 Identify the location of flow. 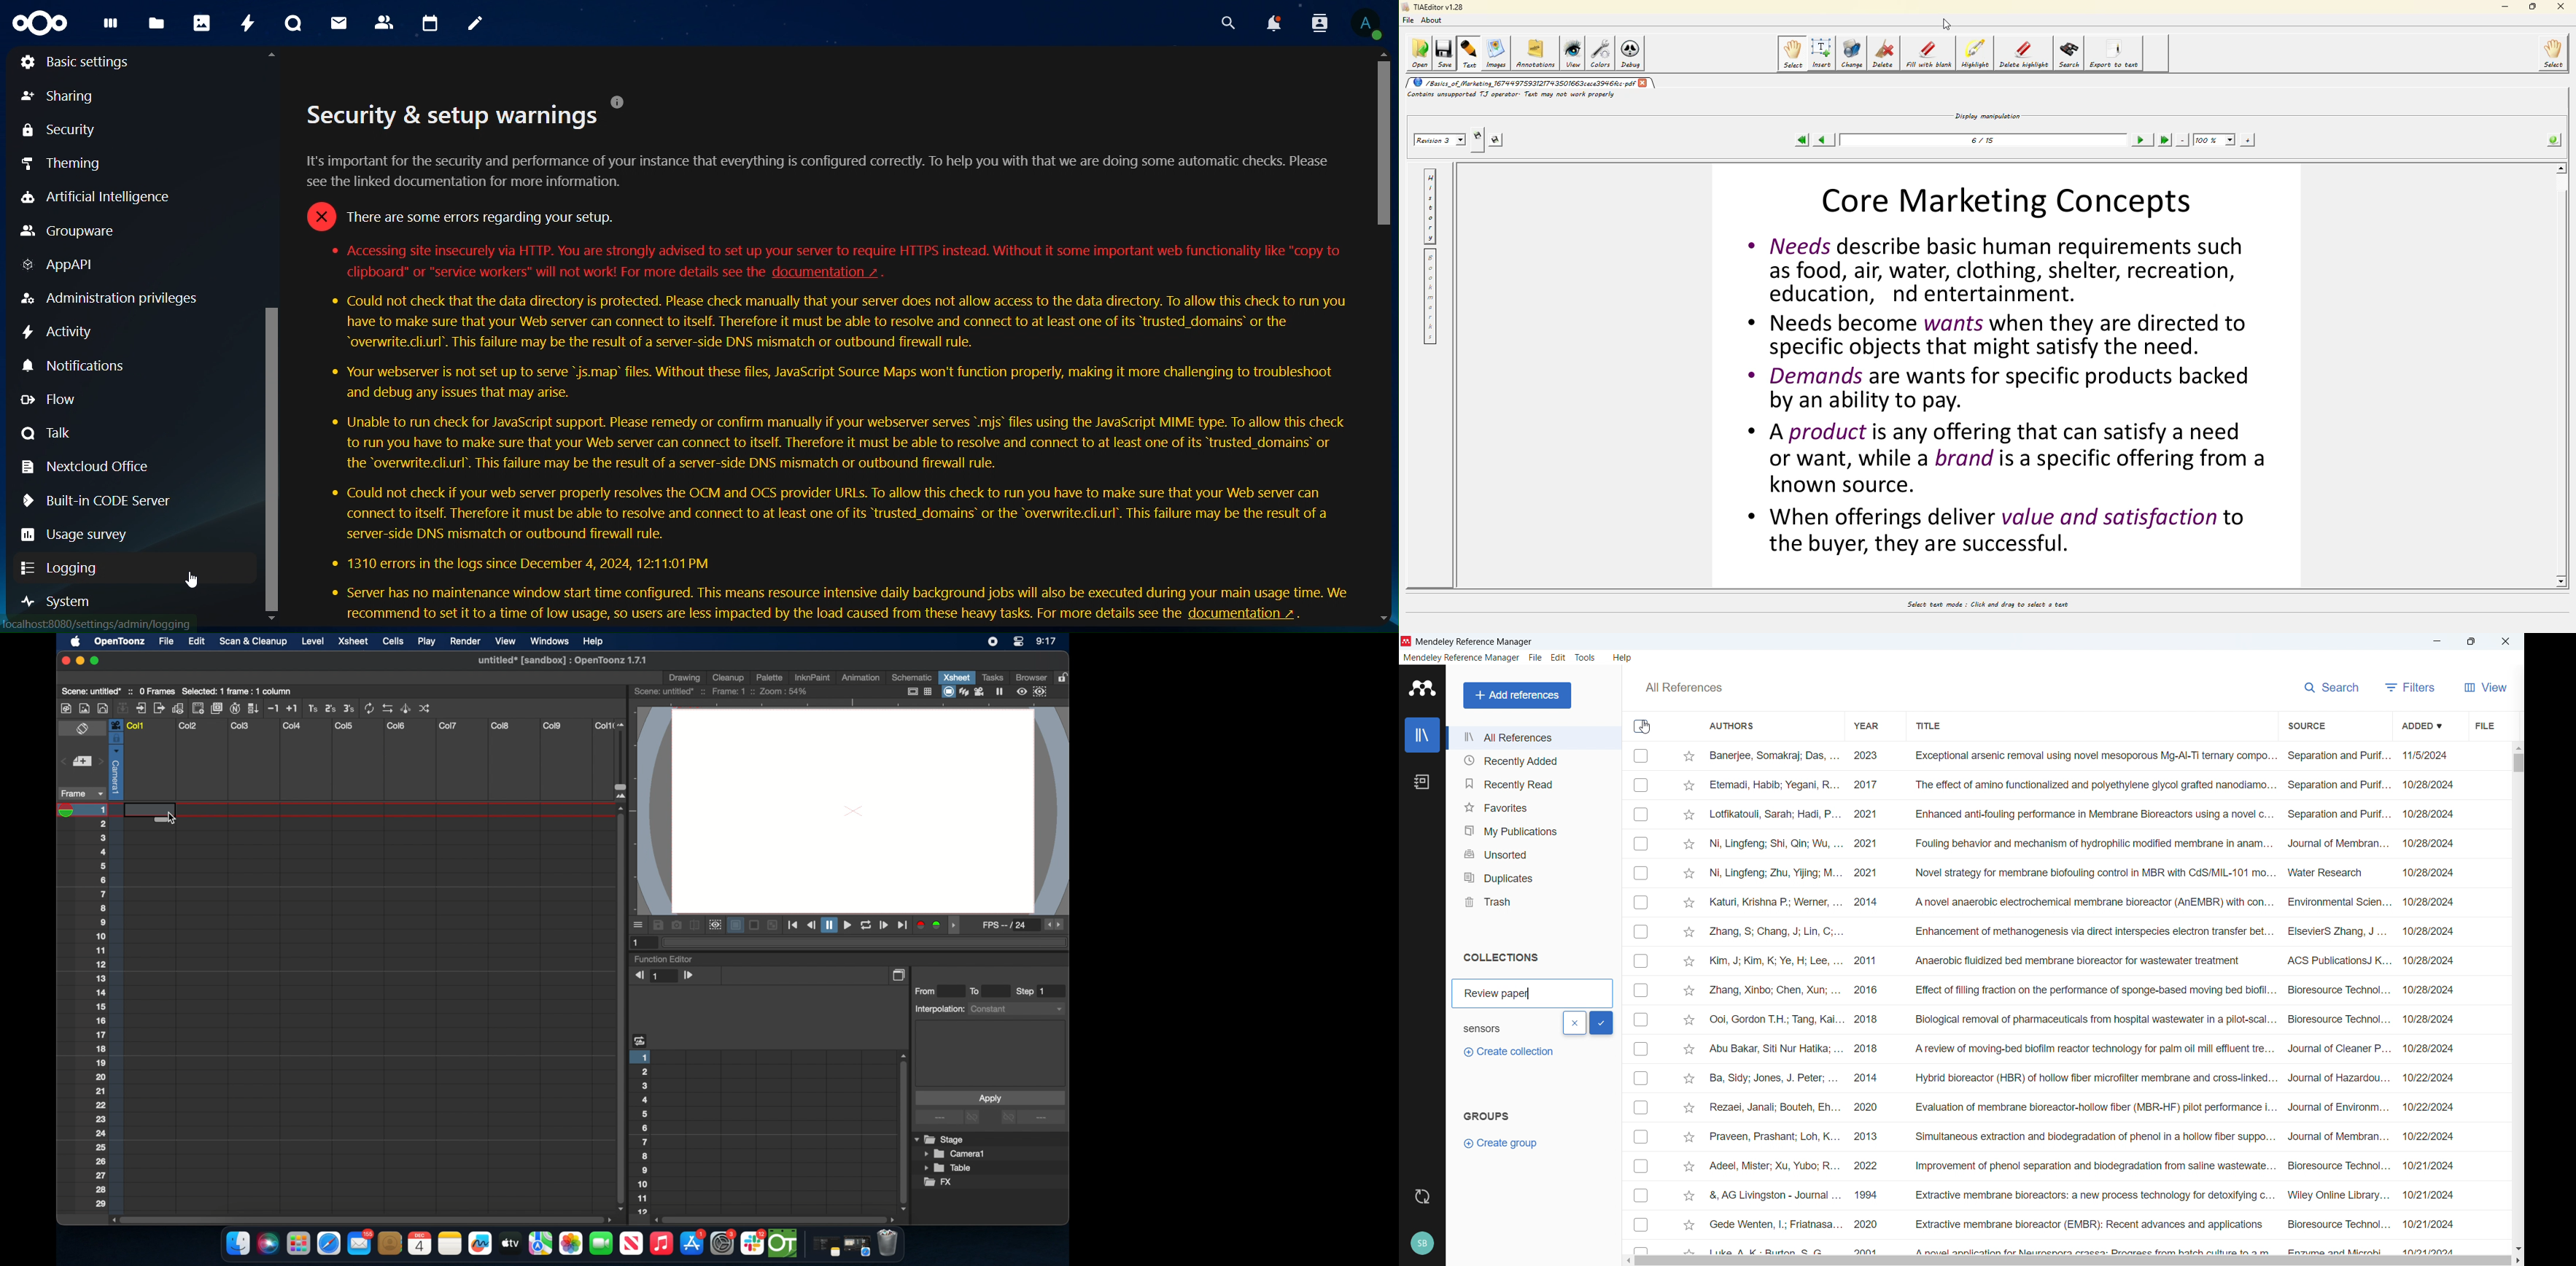
(69, 402).